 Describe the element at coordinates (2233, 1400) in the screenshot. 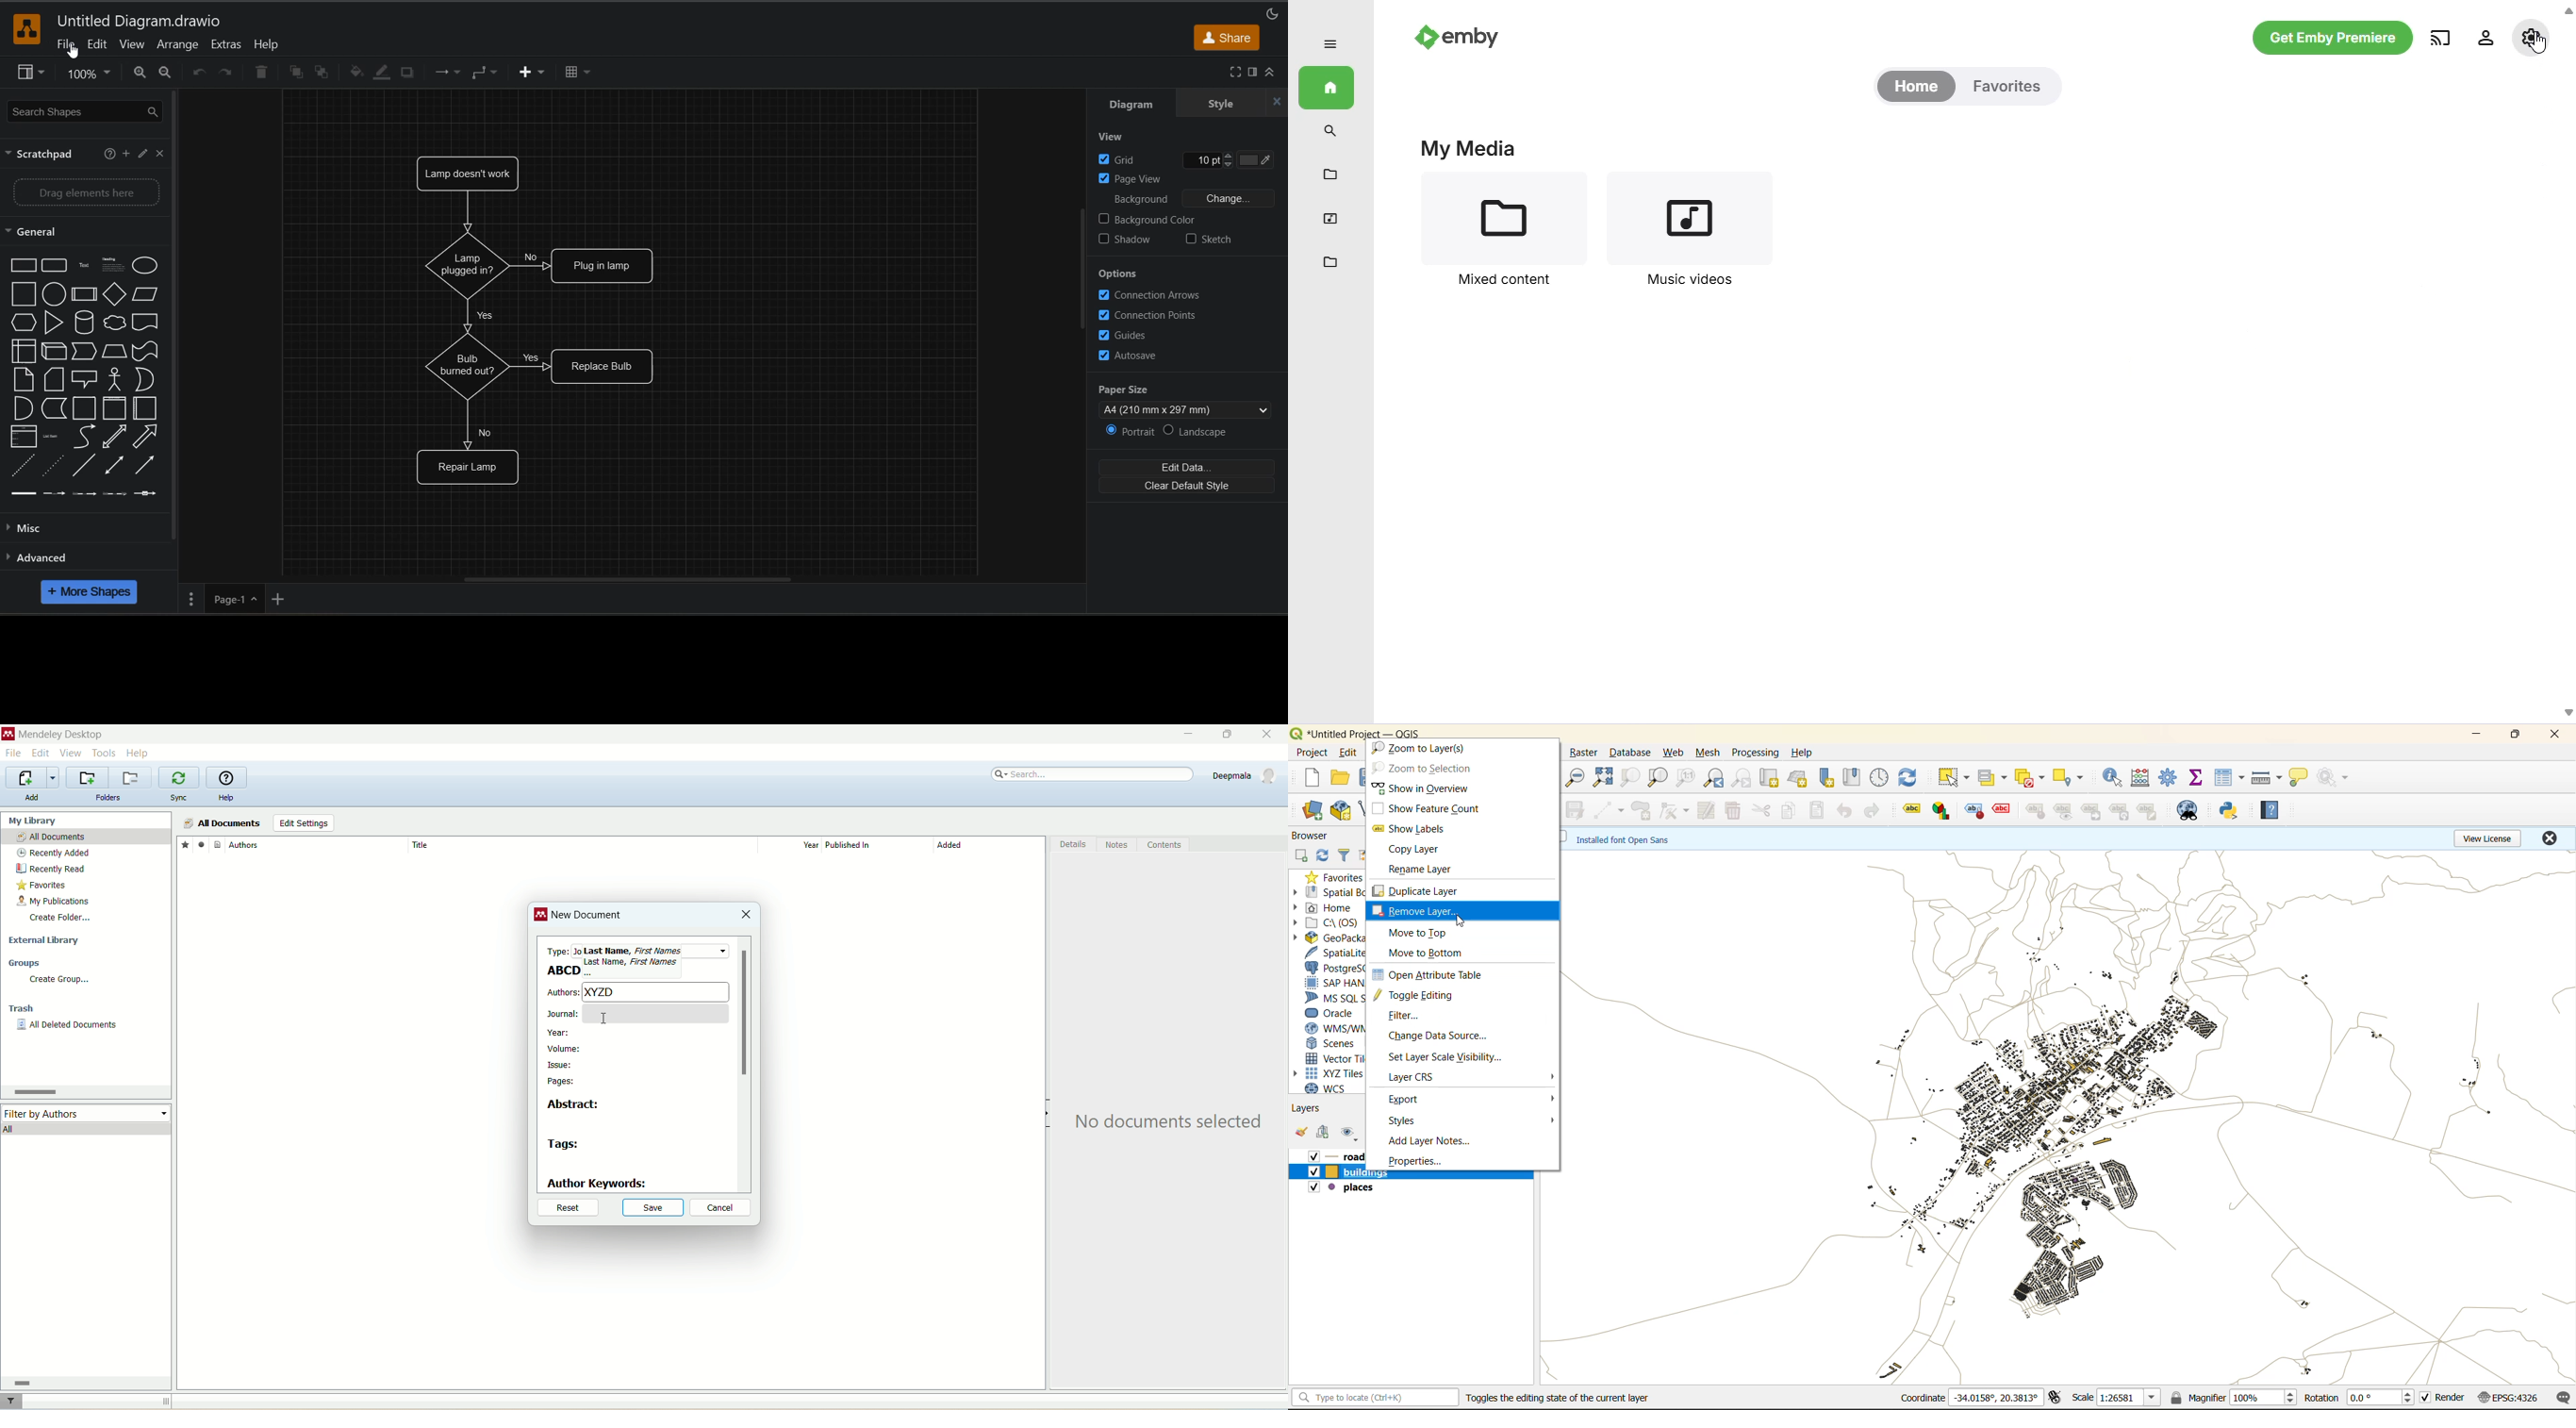

I see `magnifier` at that location.